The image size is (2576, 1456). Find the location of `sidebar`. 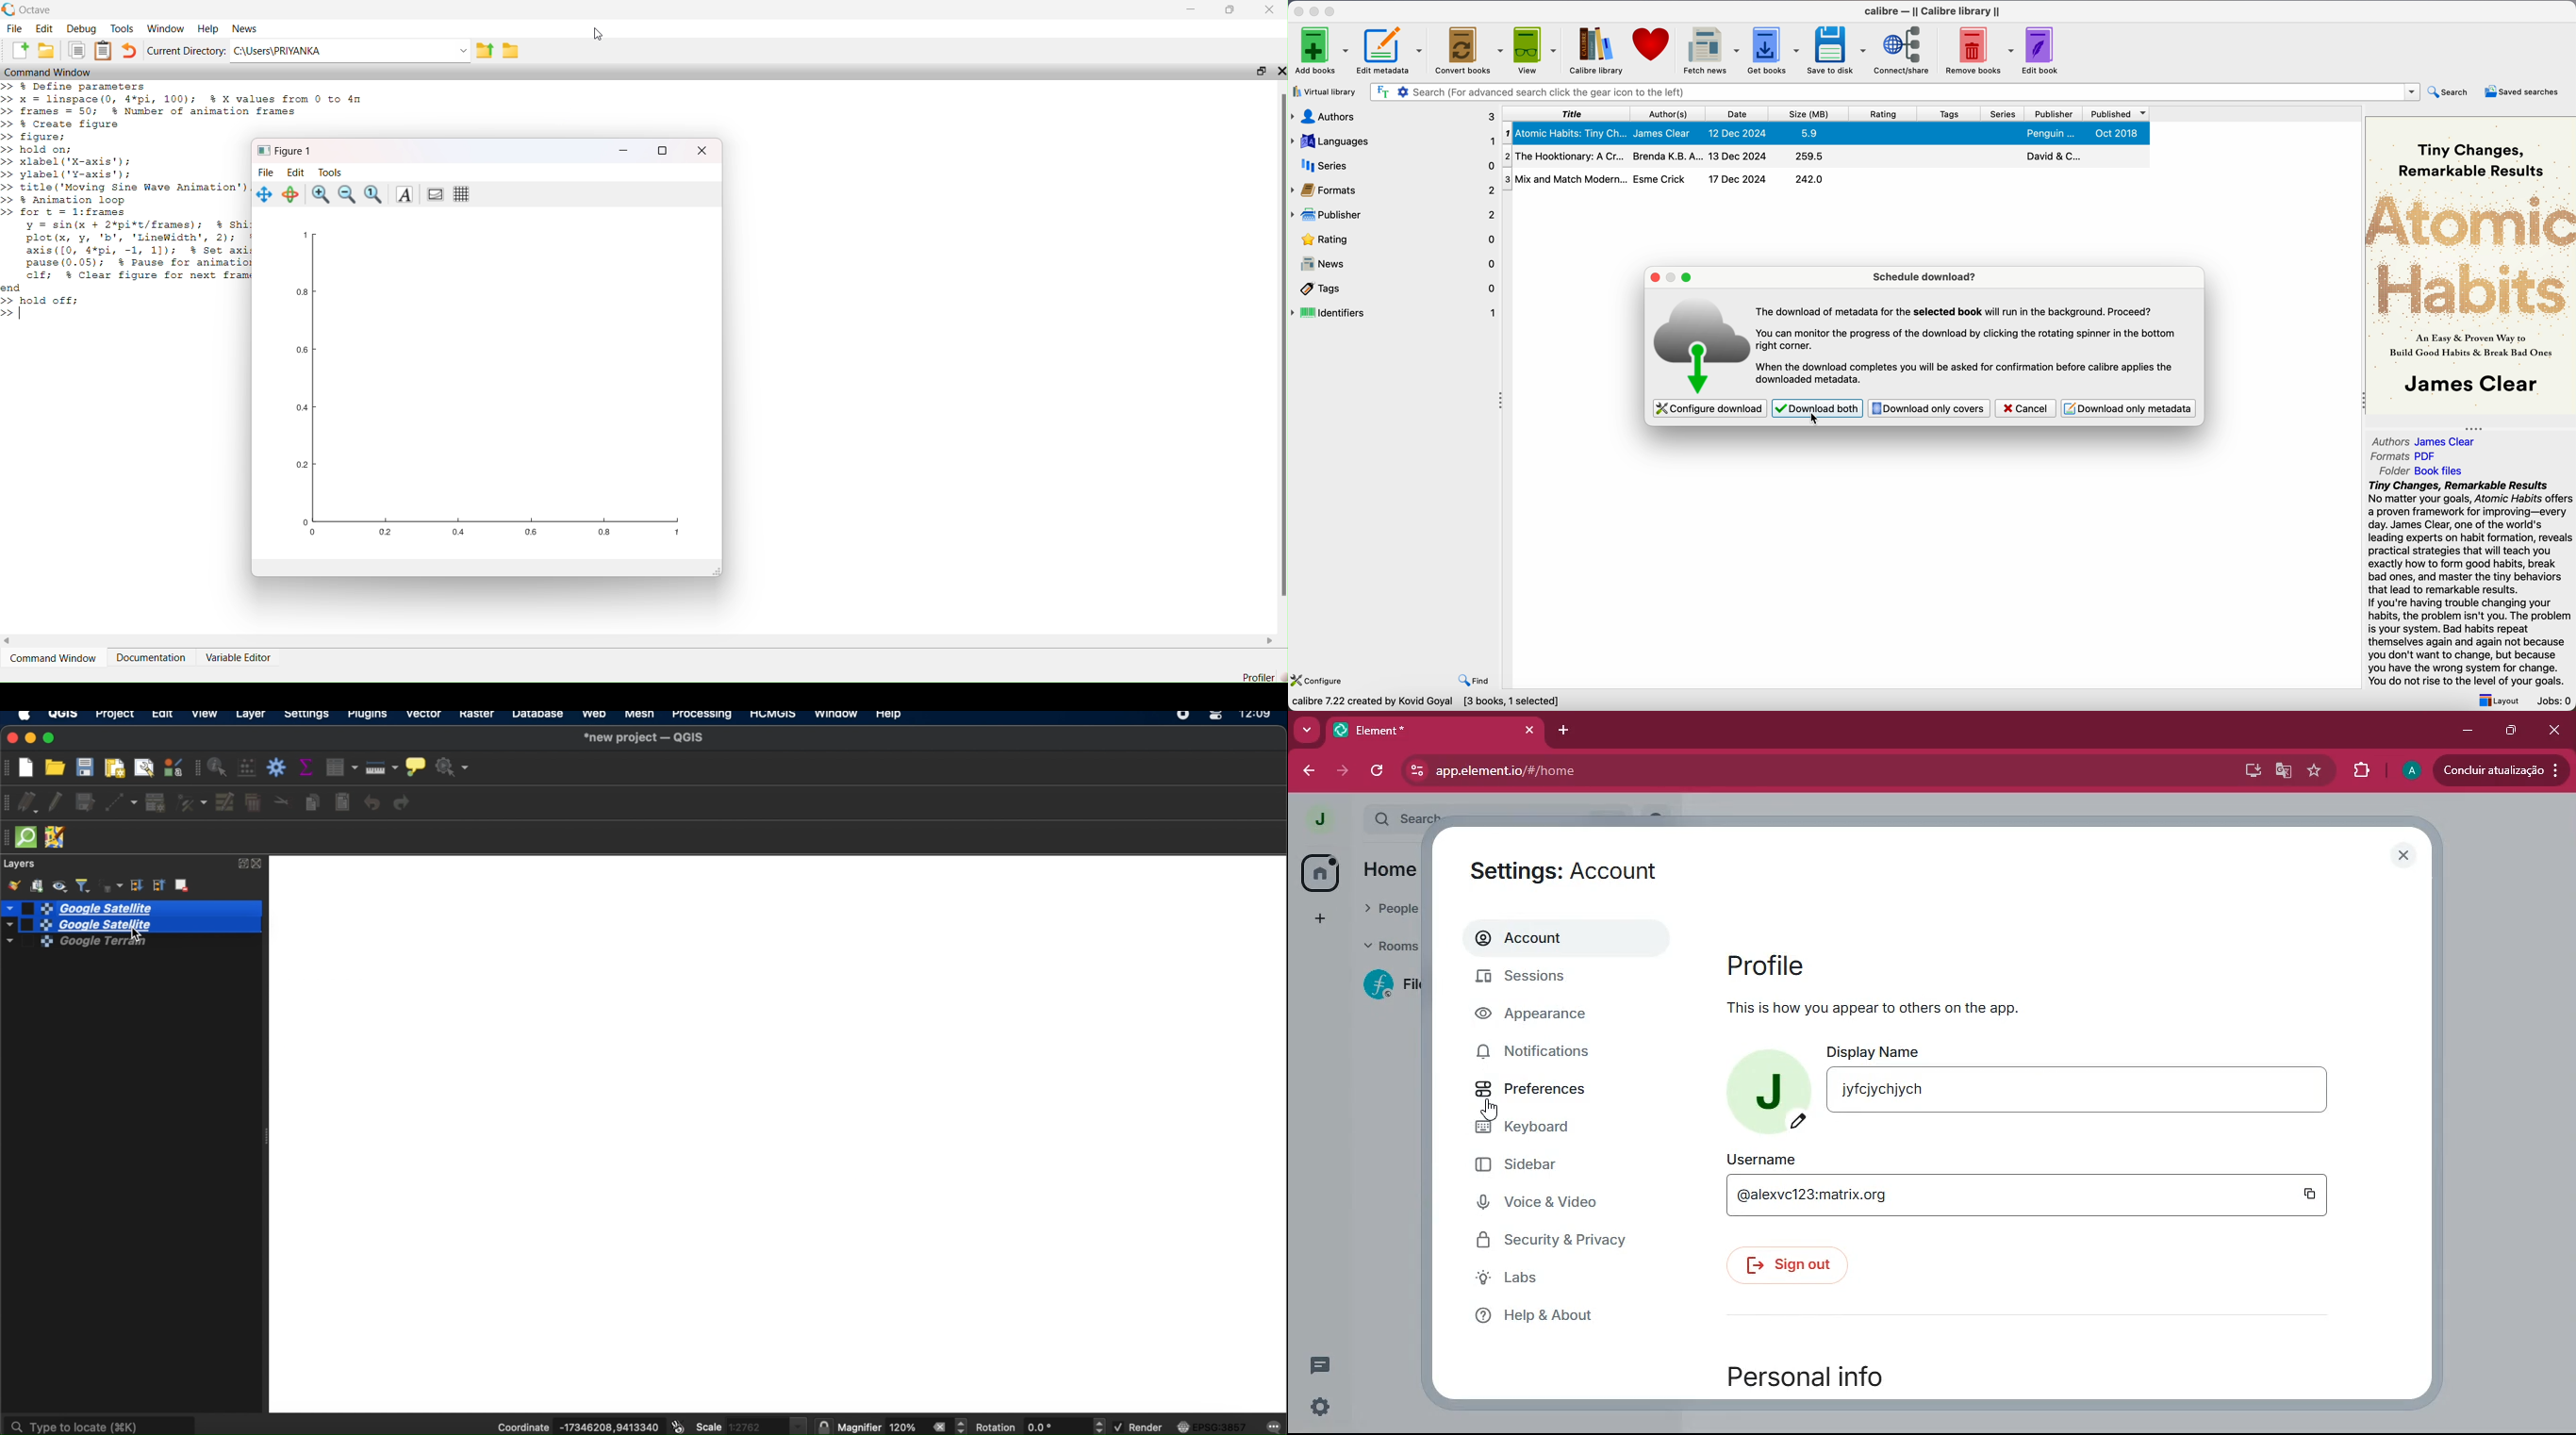

sidebar is located at coordinates (1555, 1164).